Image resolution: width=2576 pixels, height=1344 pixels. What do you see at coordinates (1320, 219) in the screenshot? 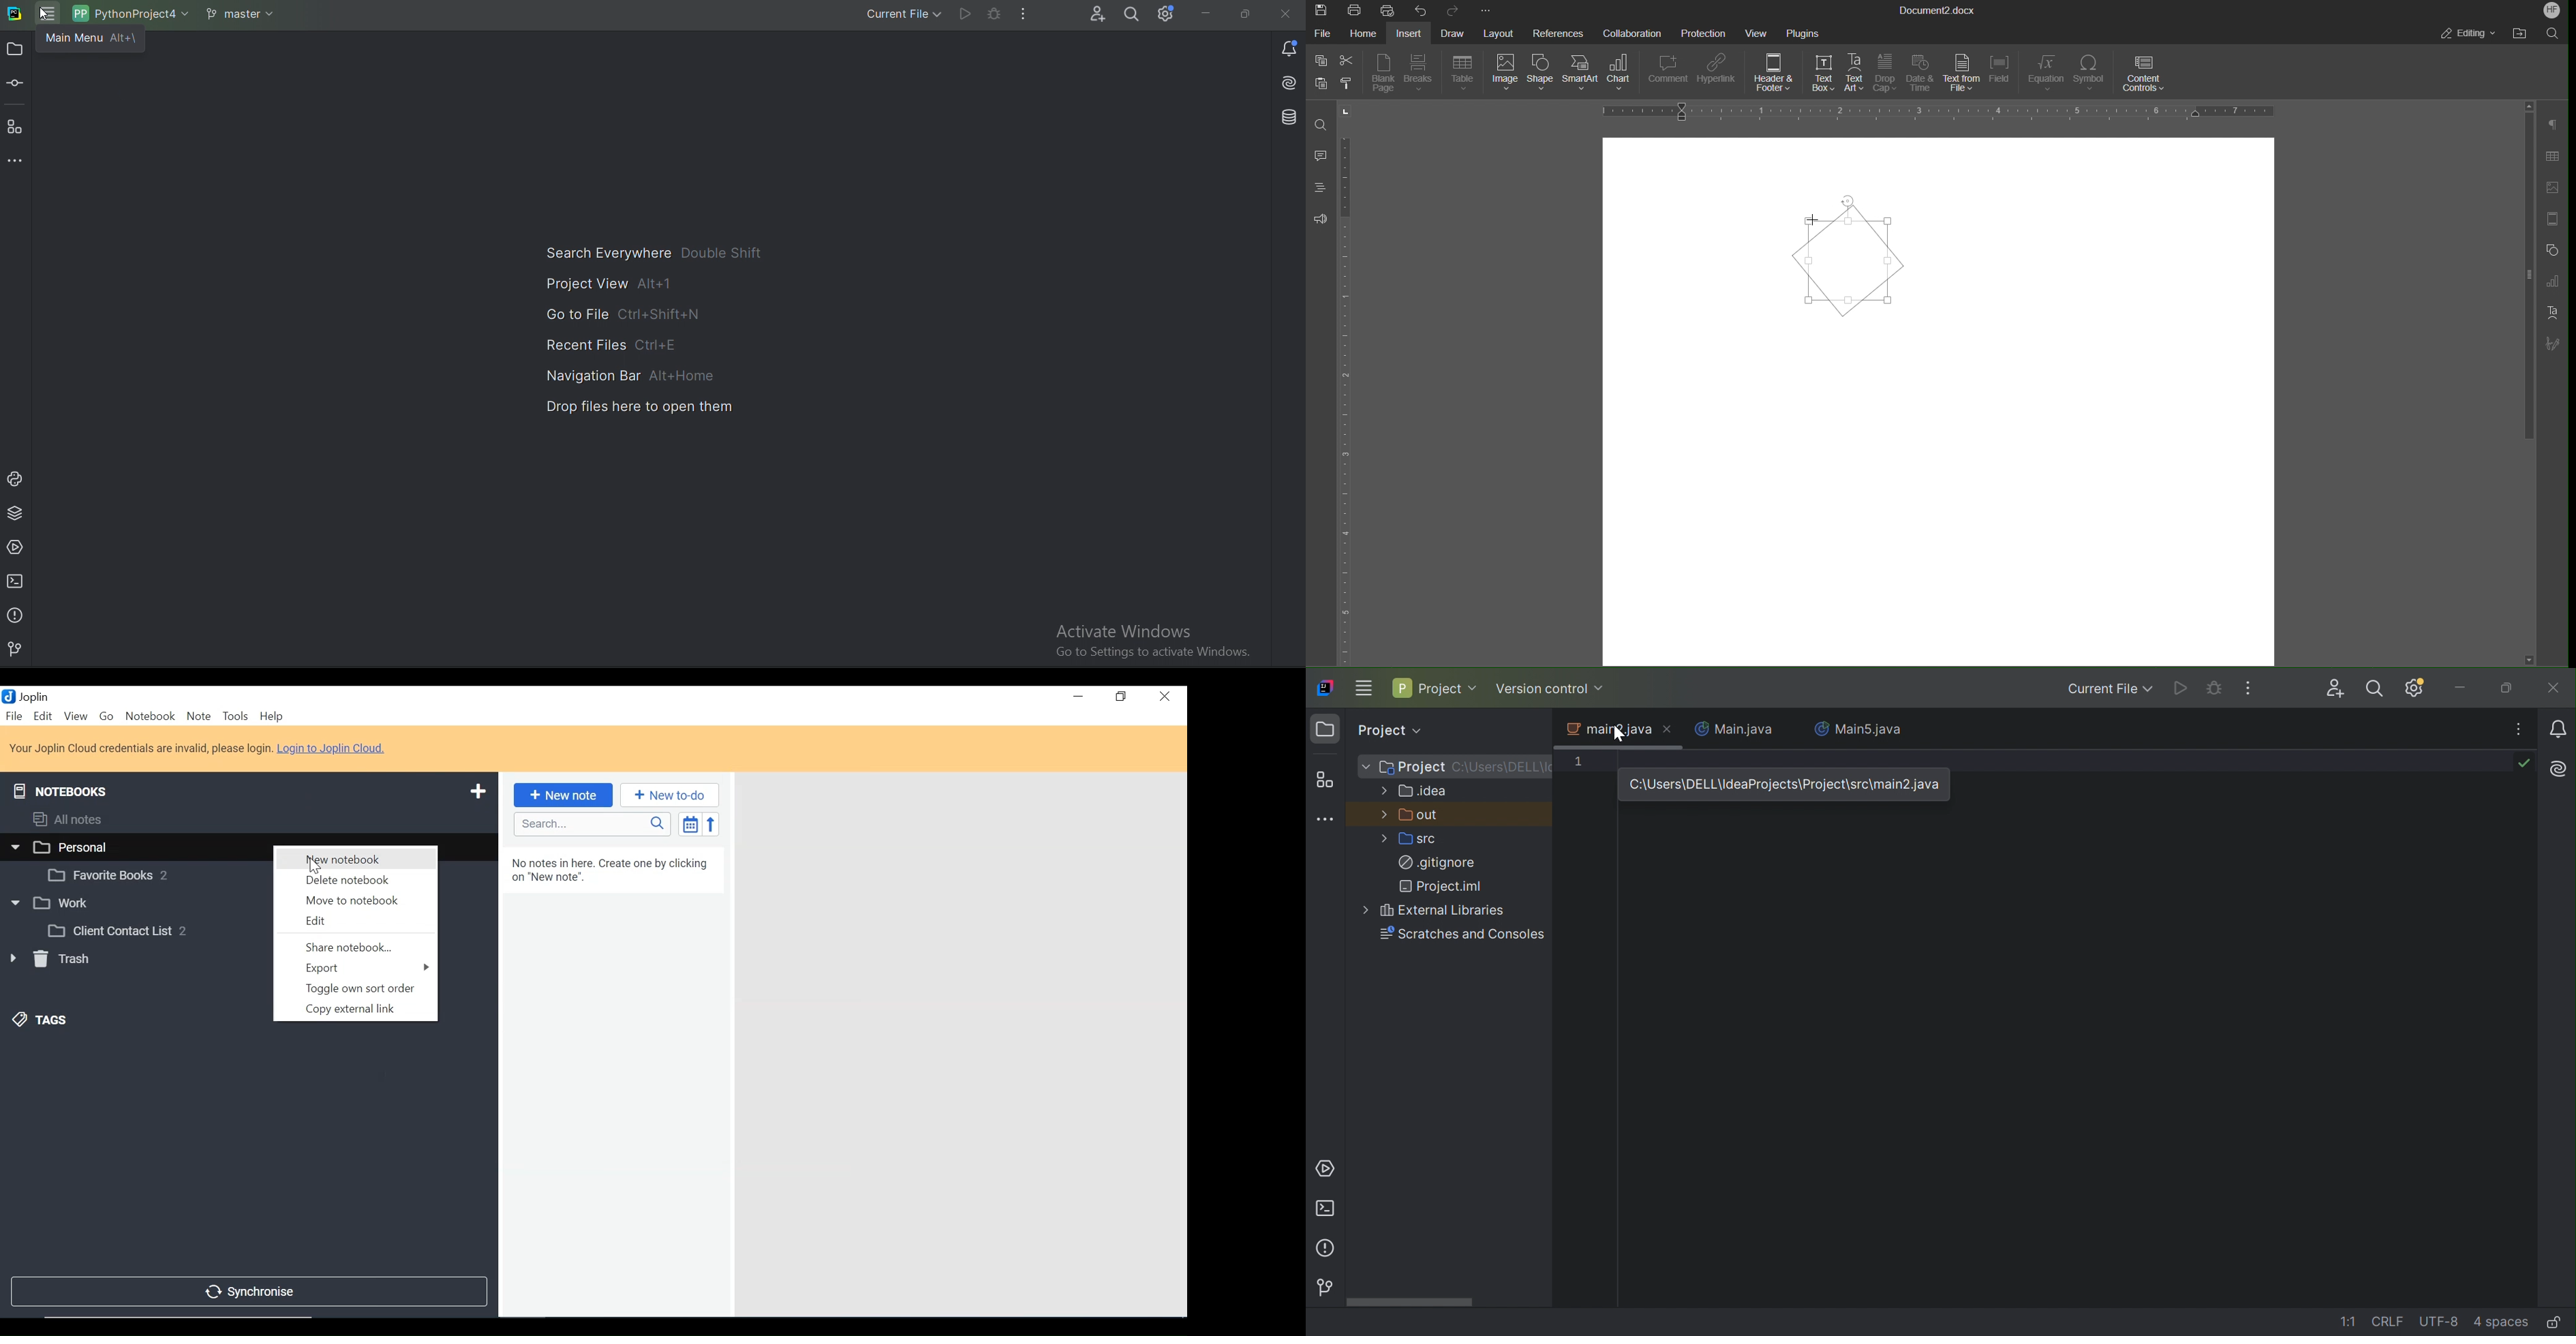
I see `Feedback and Support` at bounding box center [1320, 219].